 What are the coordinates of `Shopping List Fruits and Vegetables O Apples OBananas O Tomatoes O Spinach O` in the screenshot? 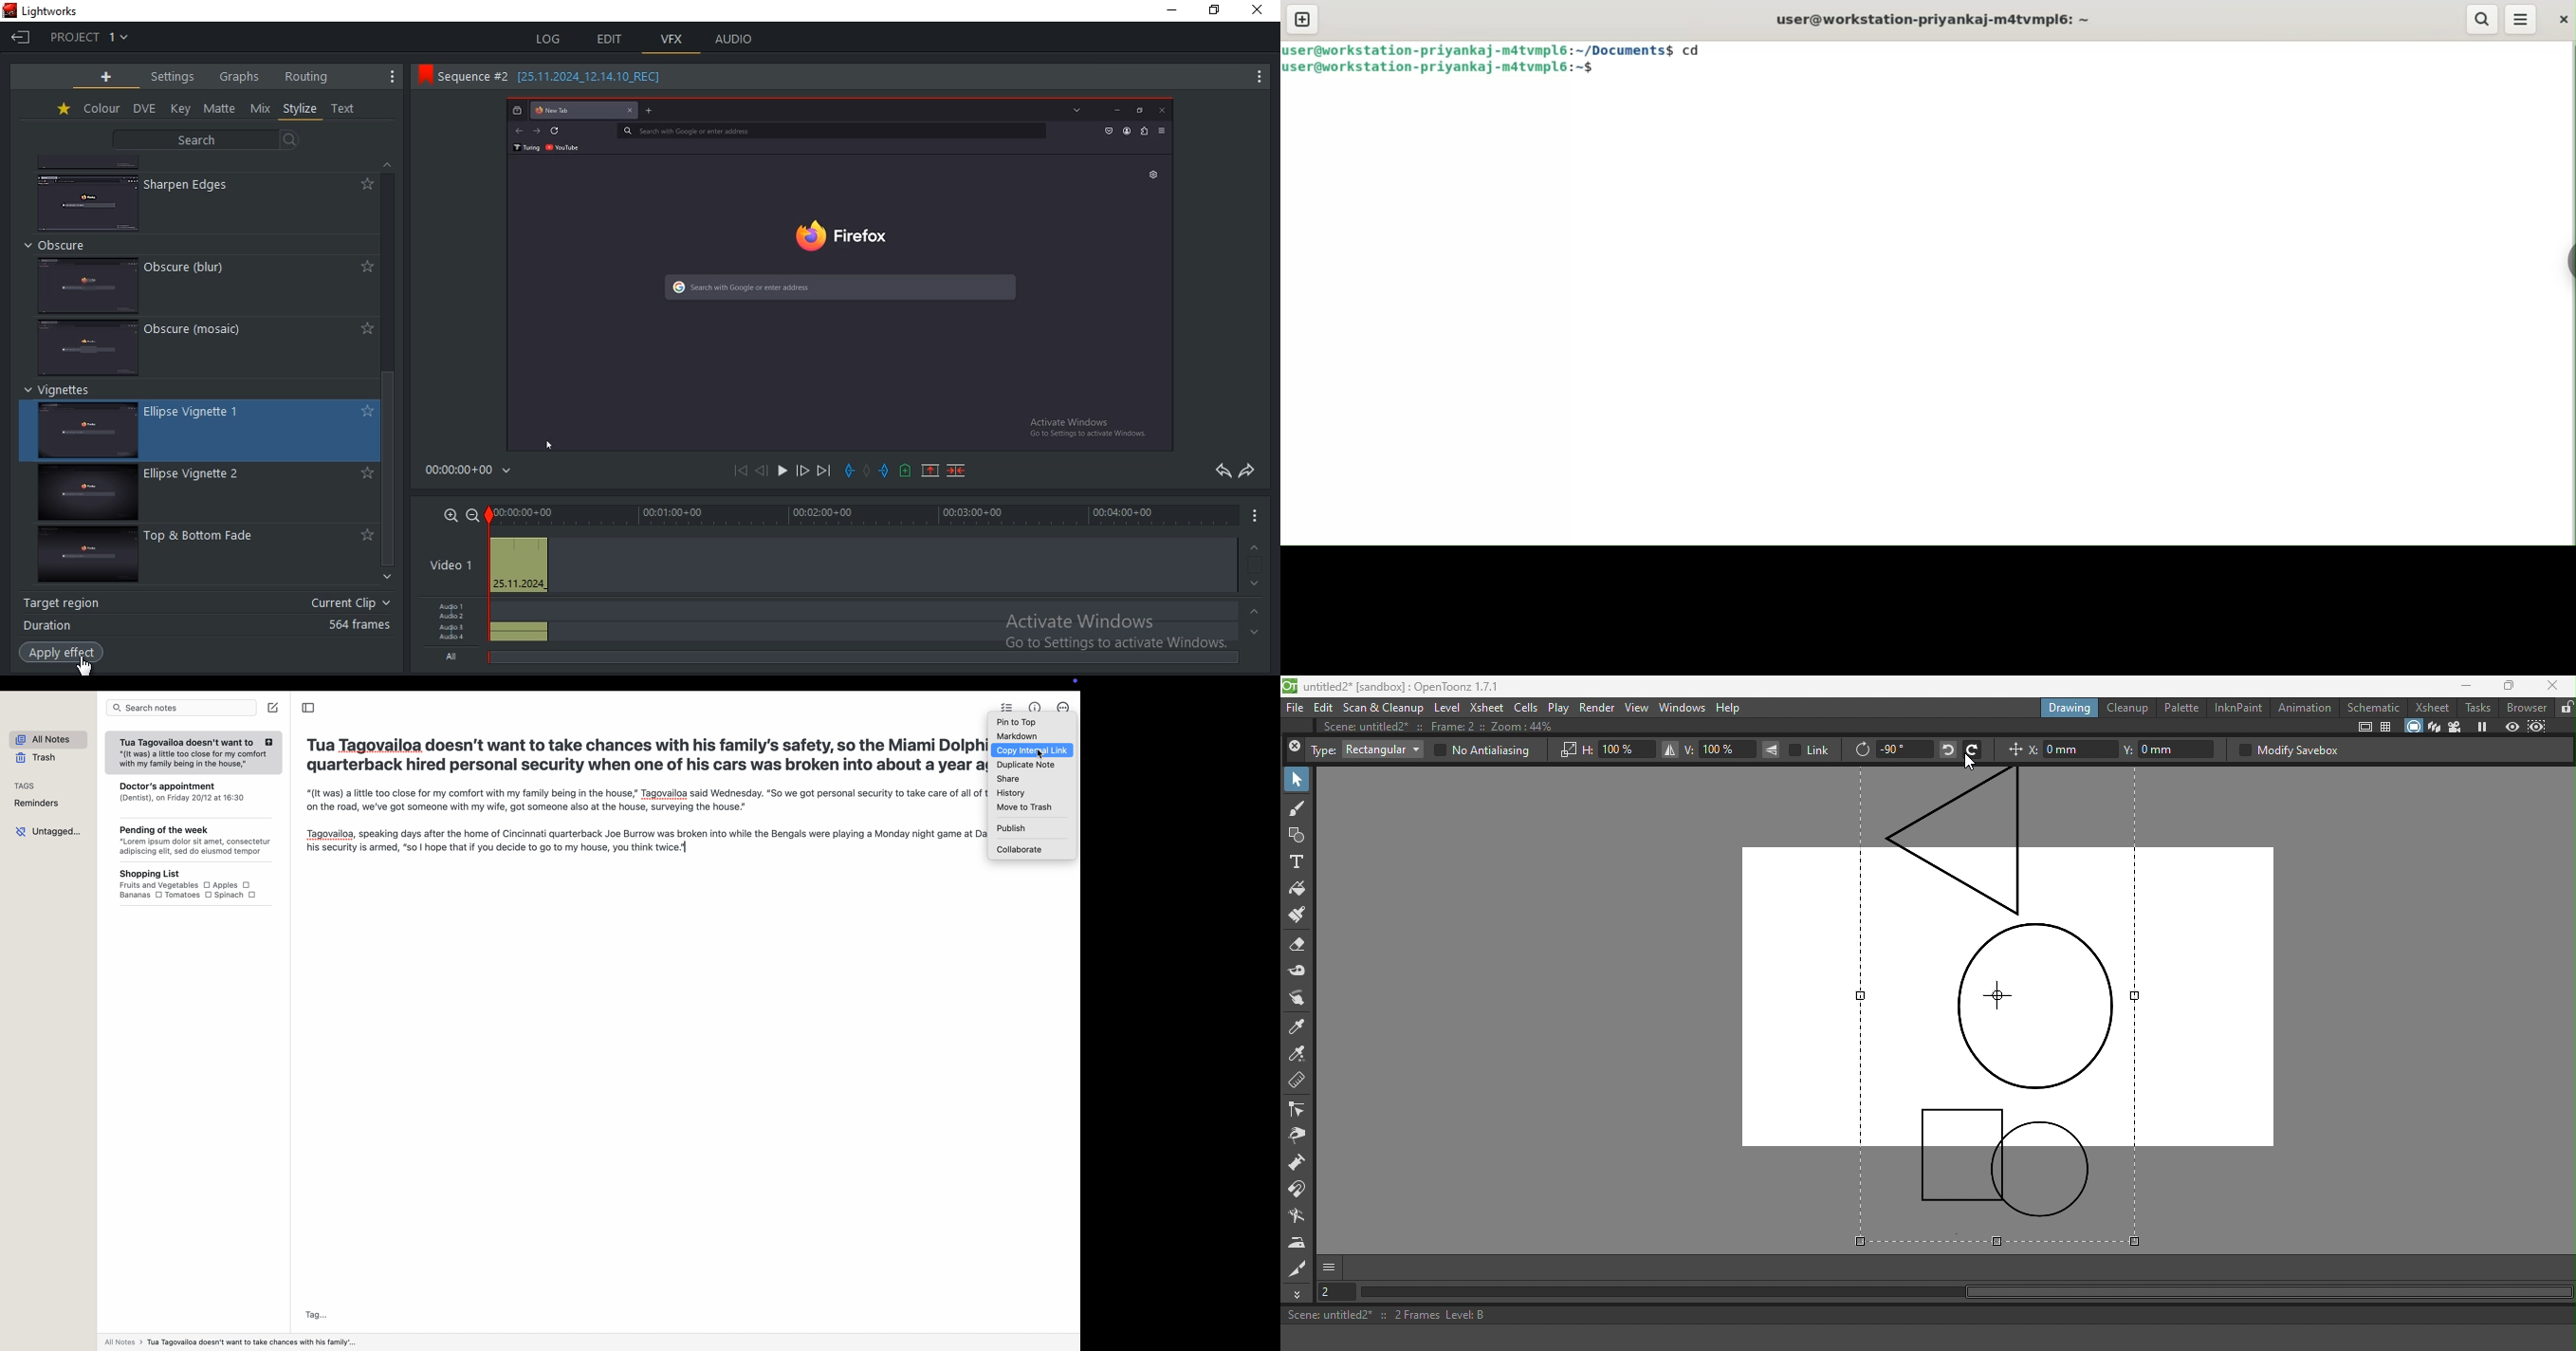 It's located at (190, 889).